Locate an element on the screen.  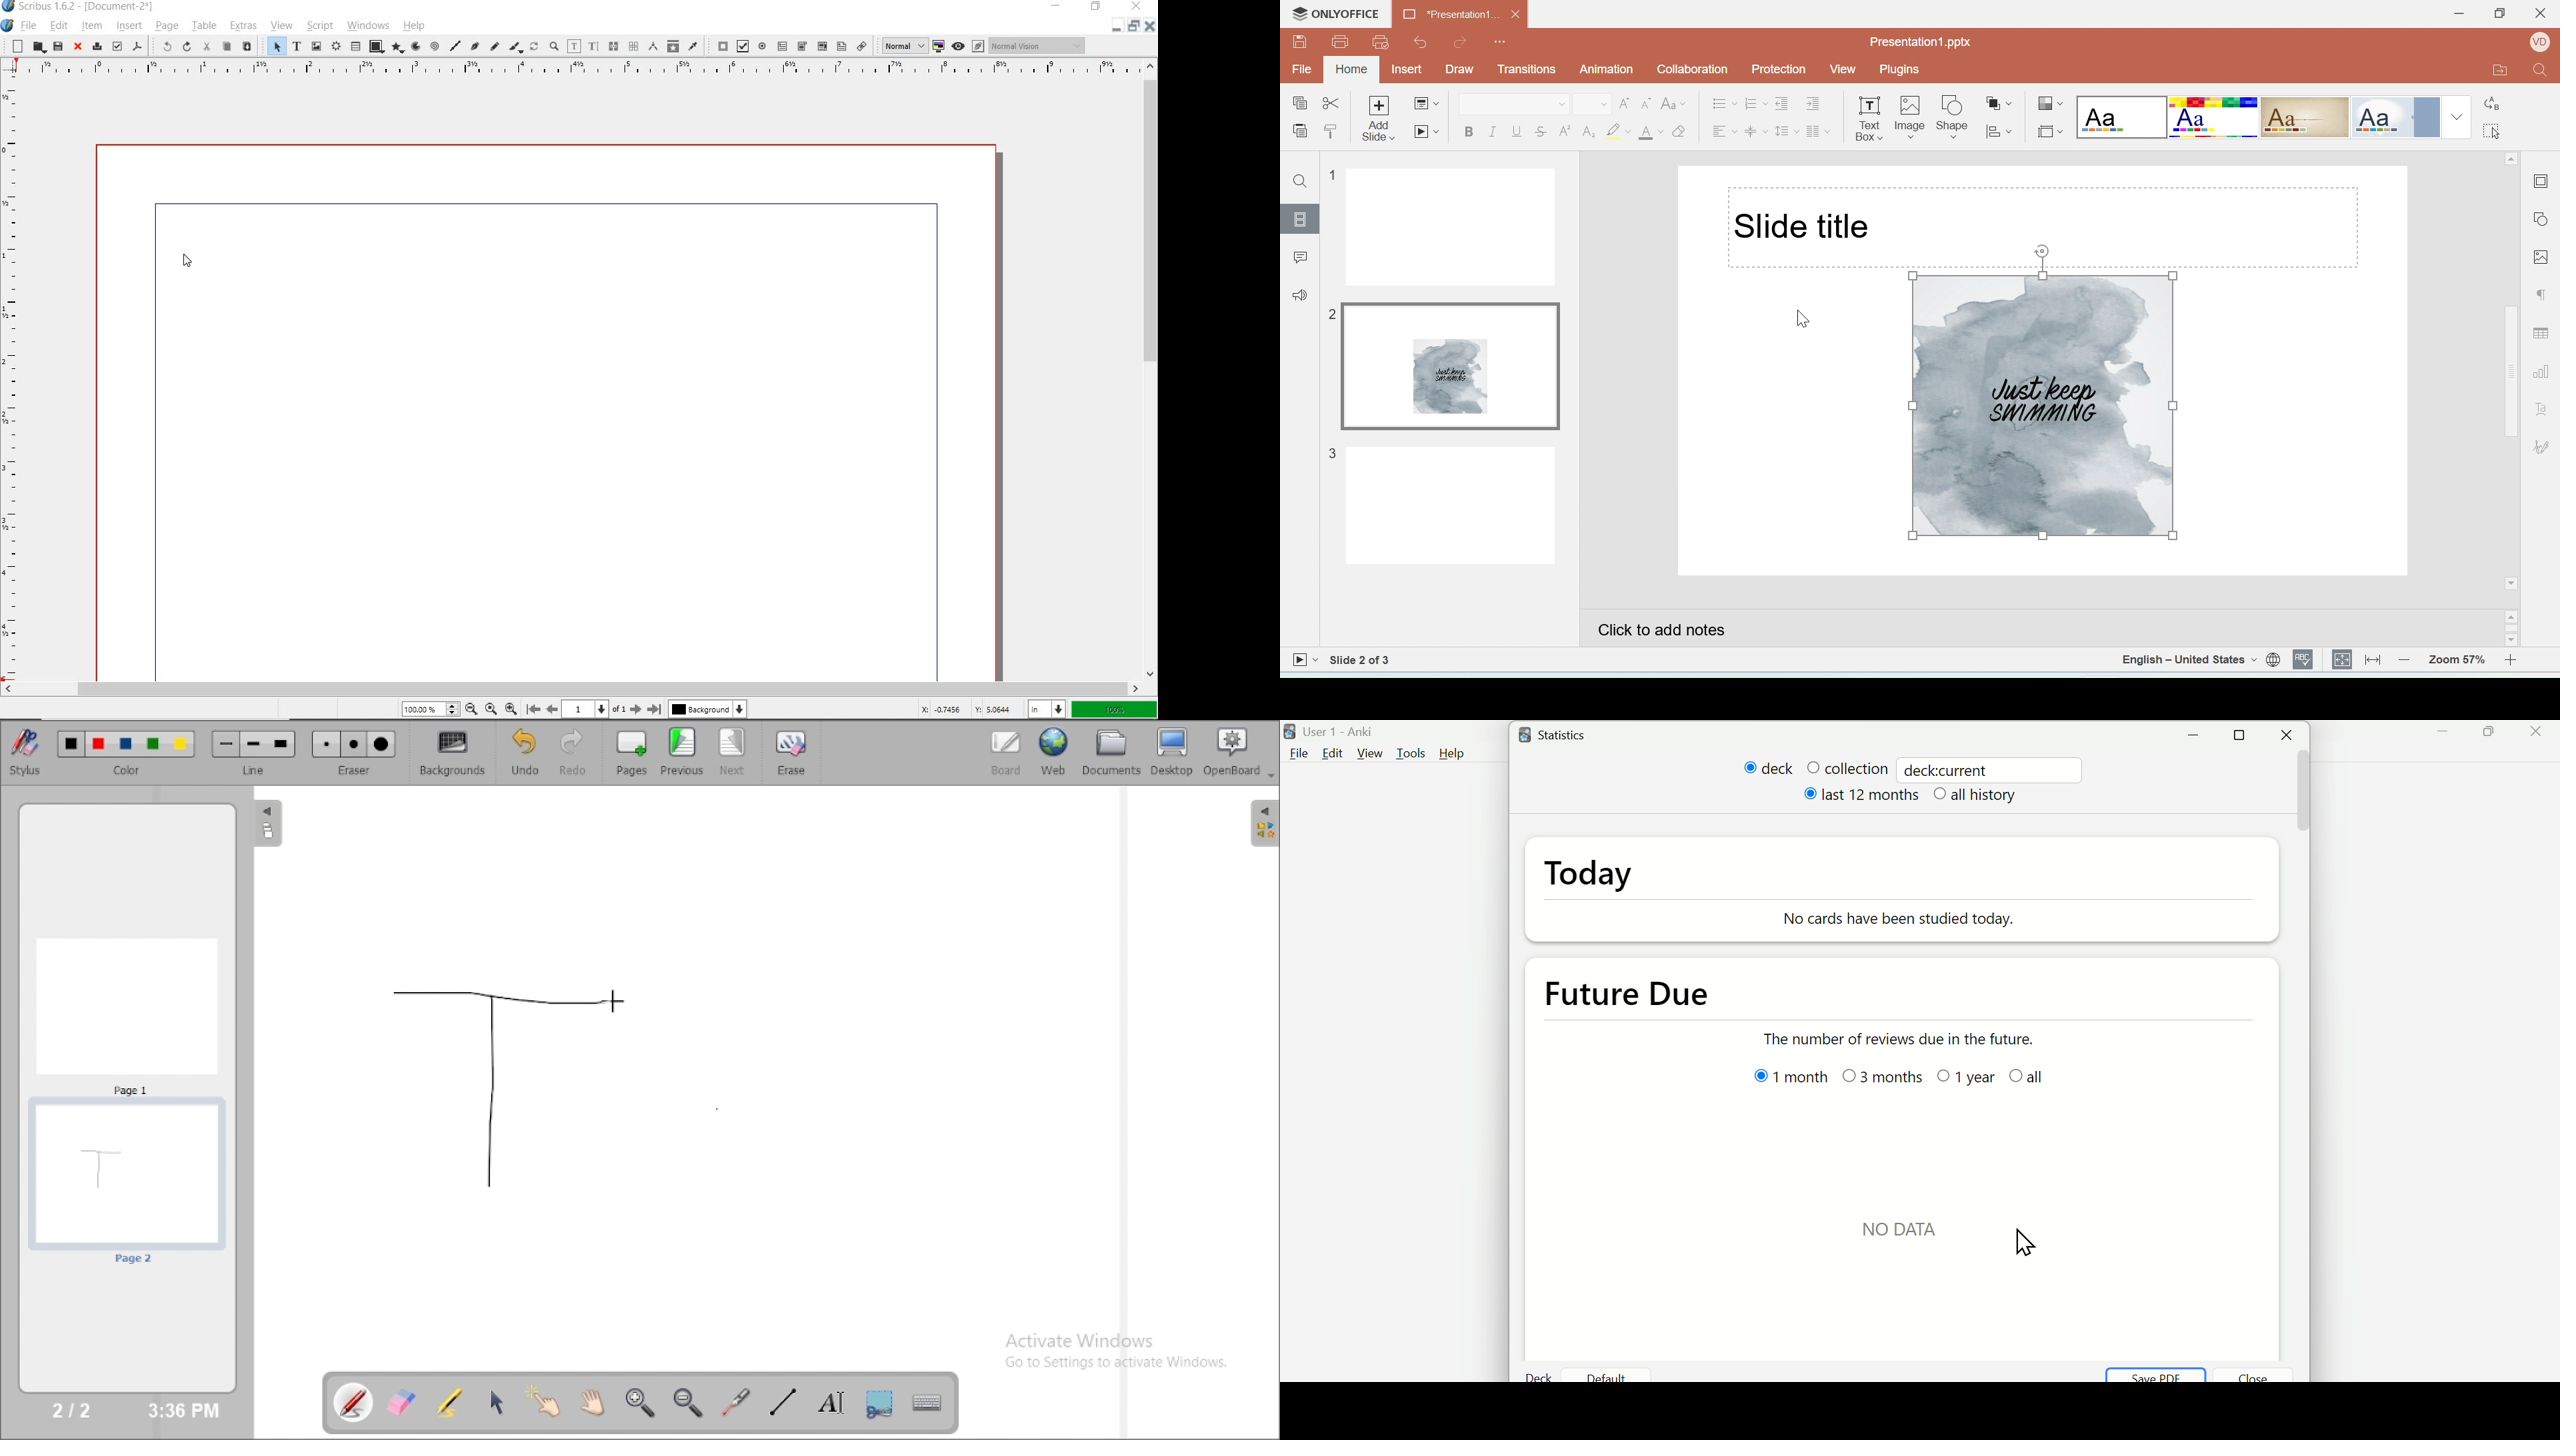
Animation is located at coordinates (1608, 69).